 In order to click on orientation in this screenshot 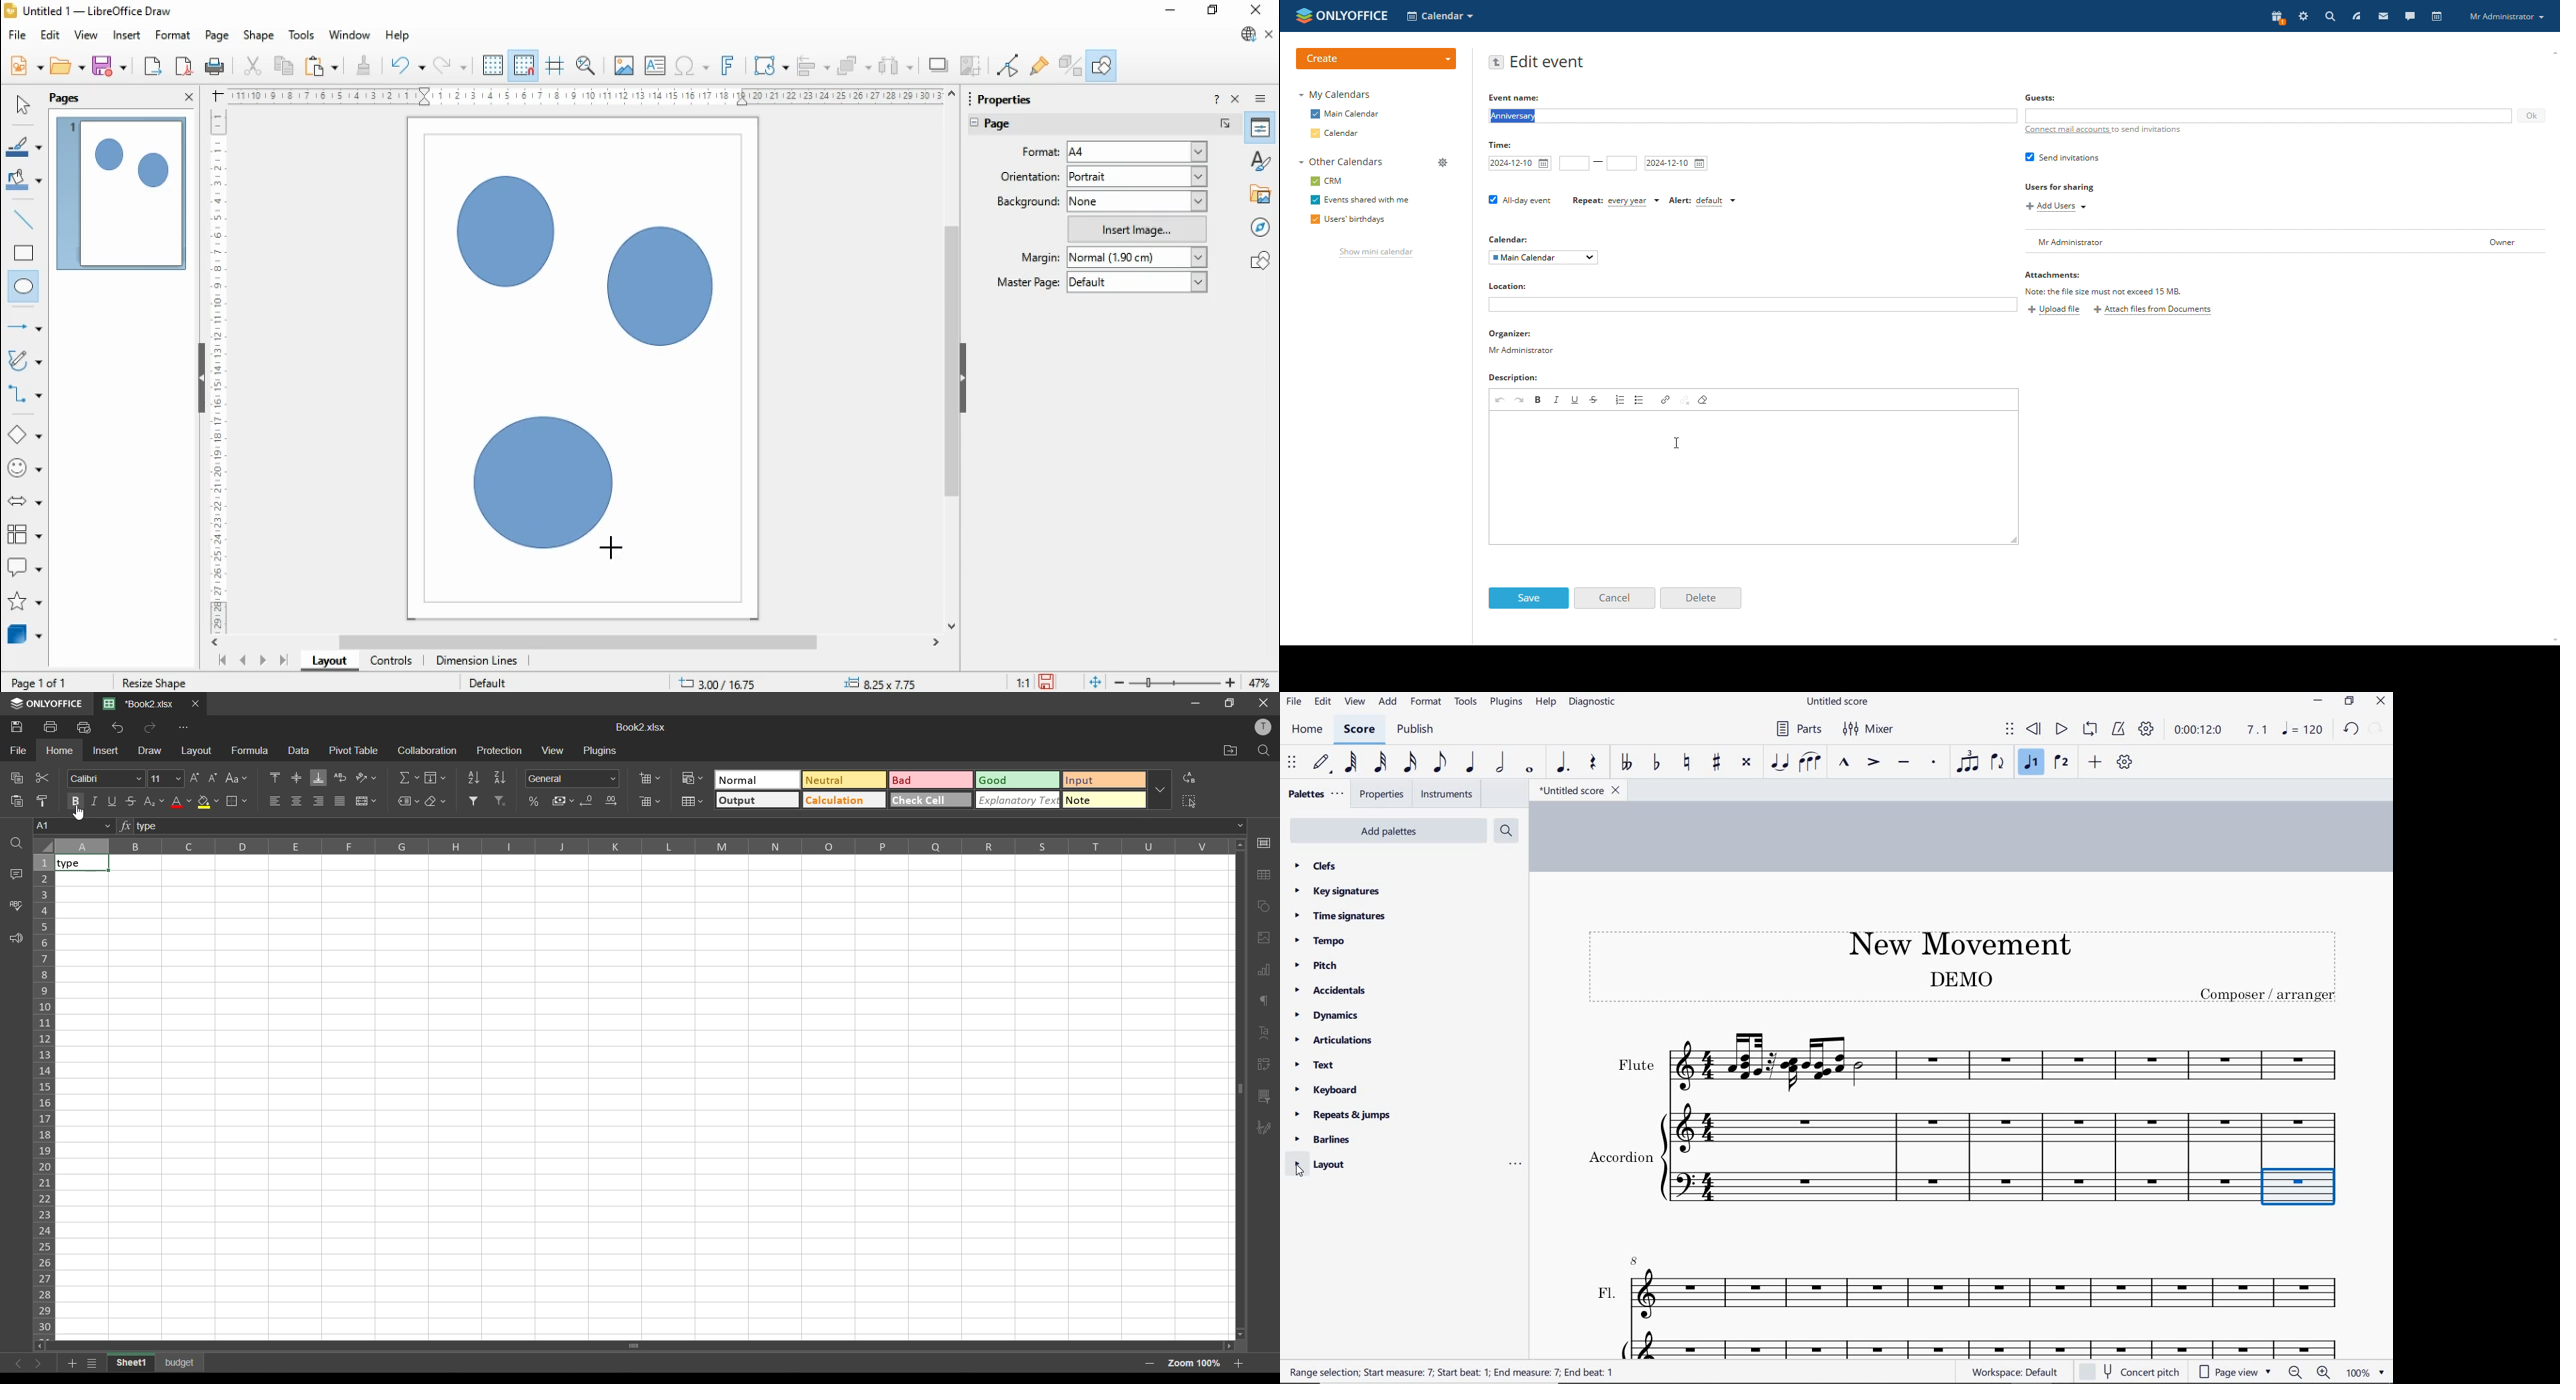, I will do `click(365, 777)`.